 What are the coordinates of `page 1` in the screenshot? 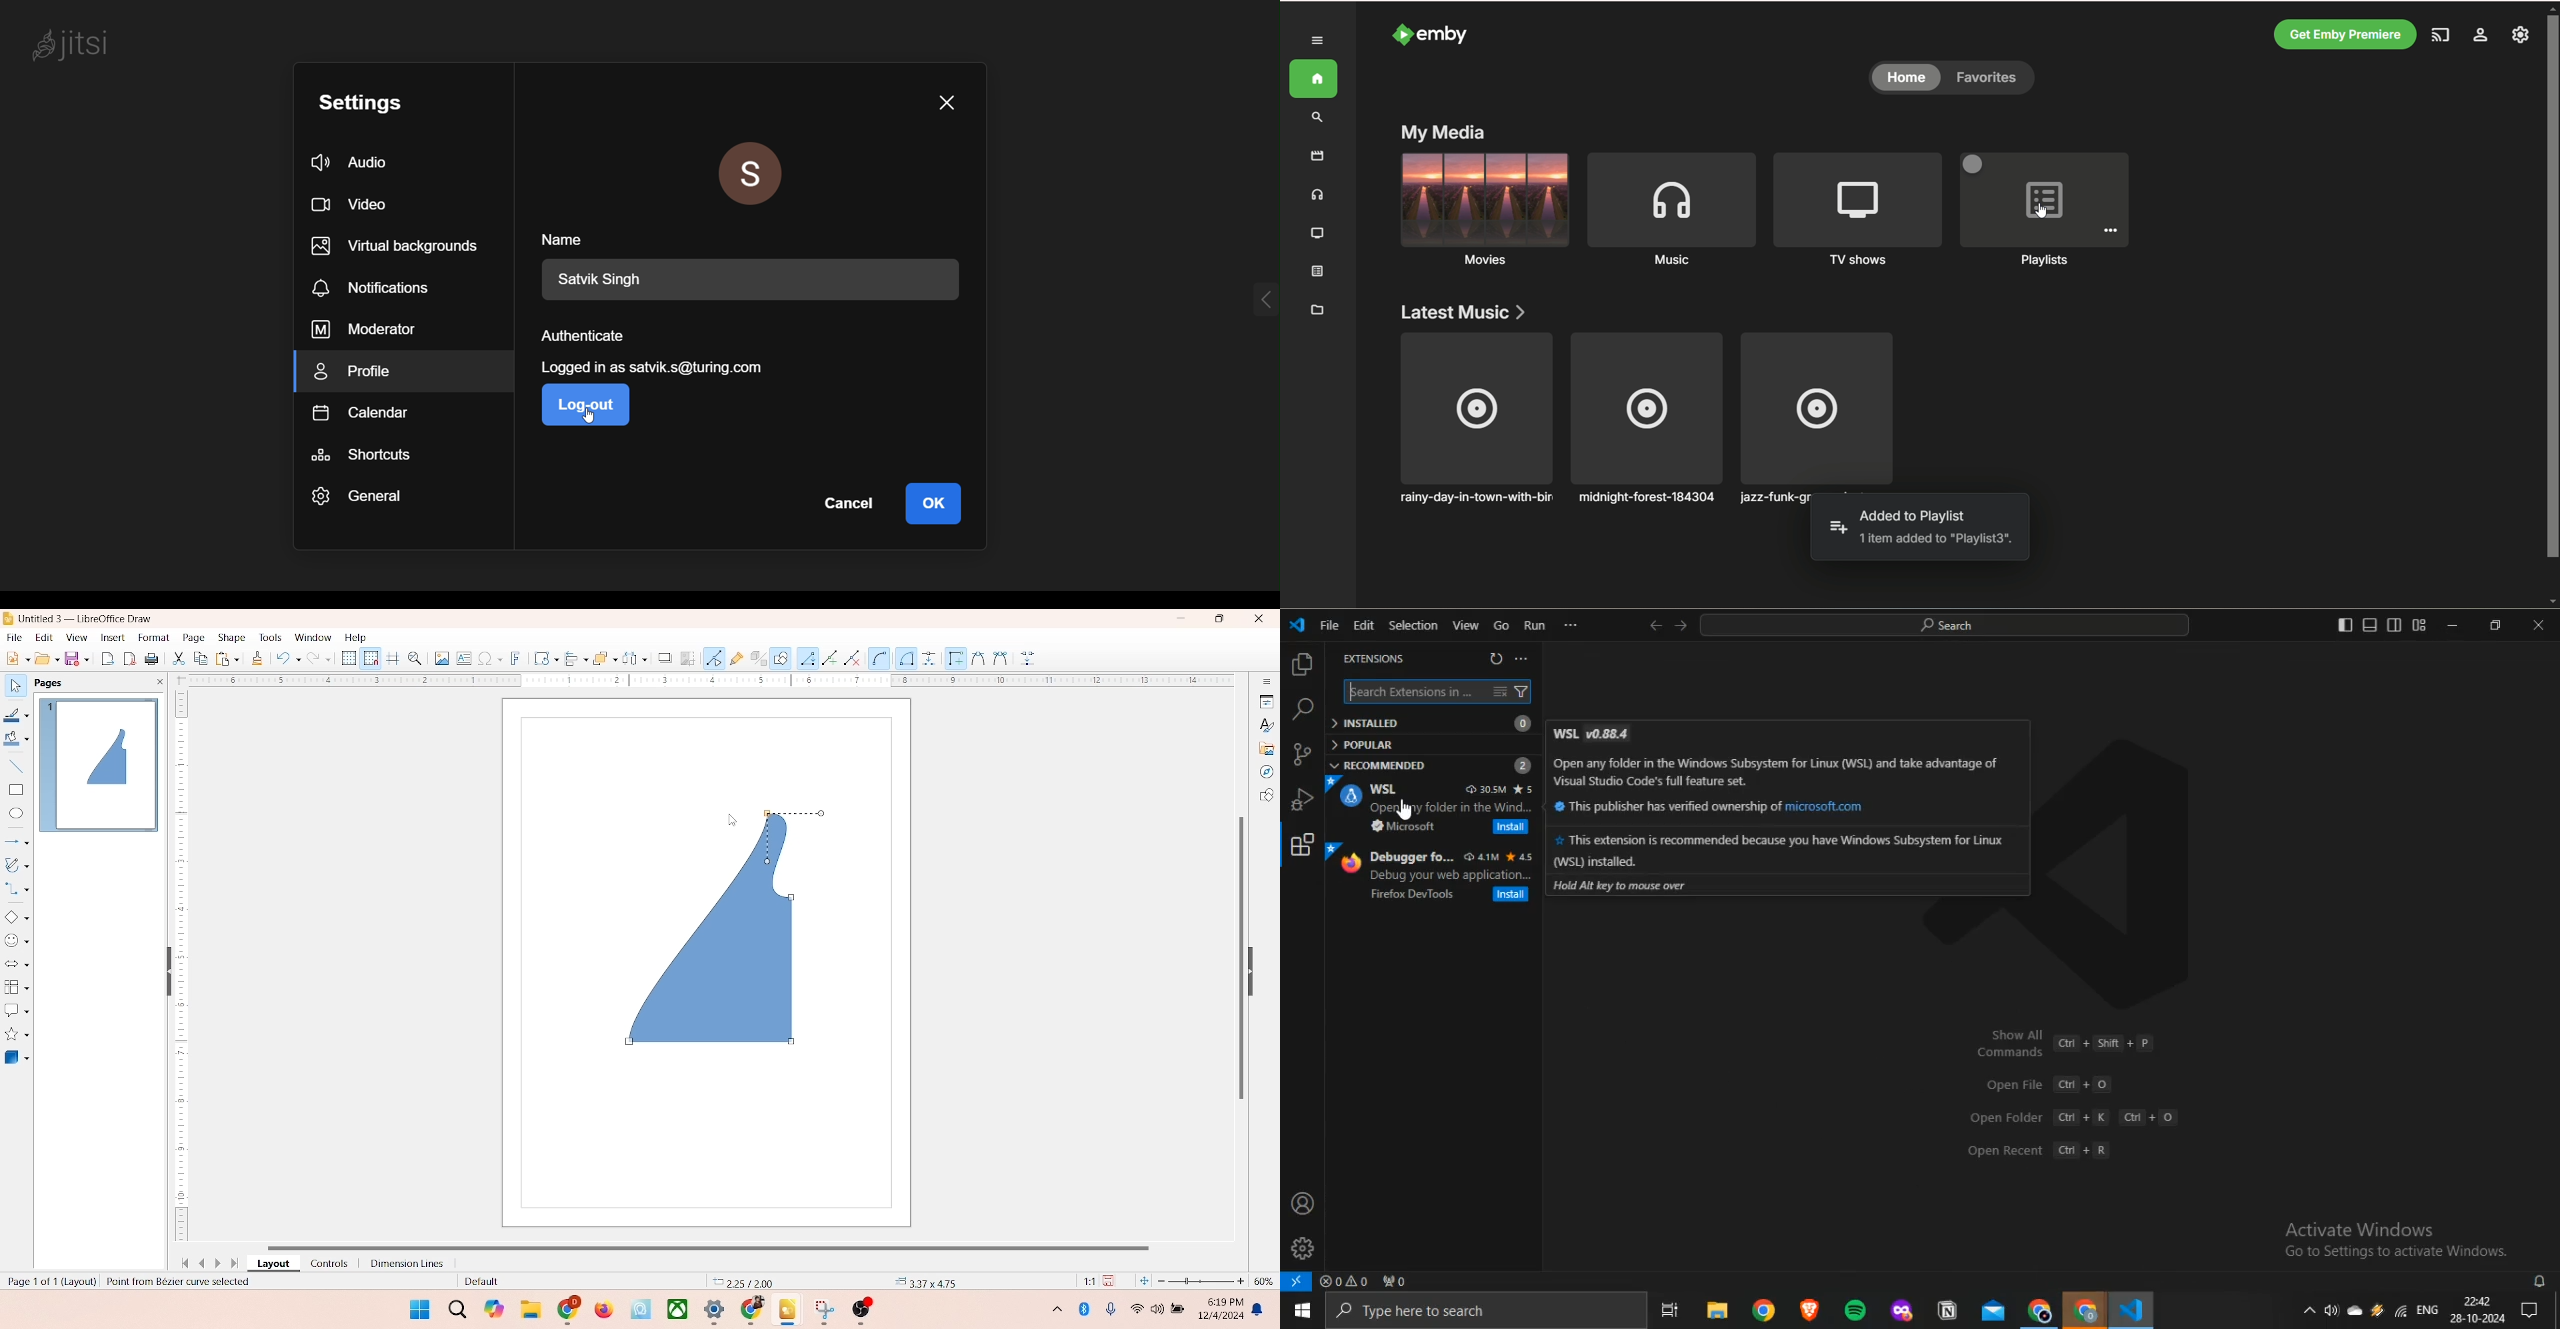 It's located at (99, 764).